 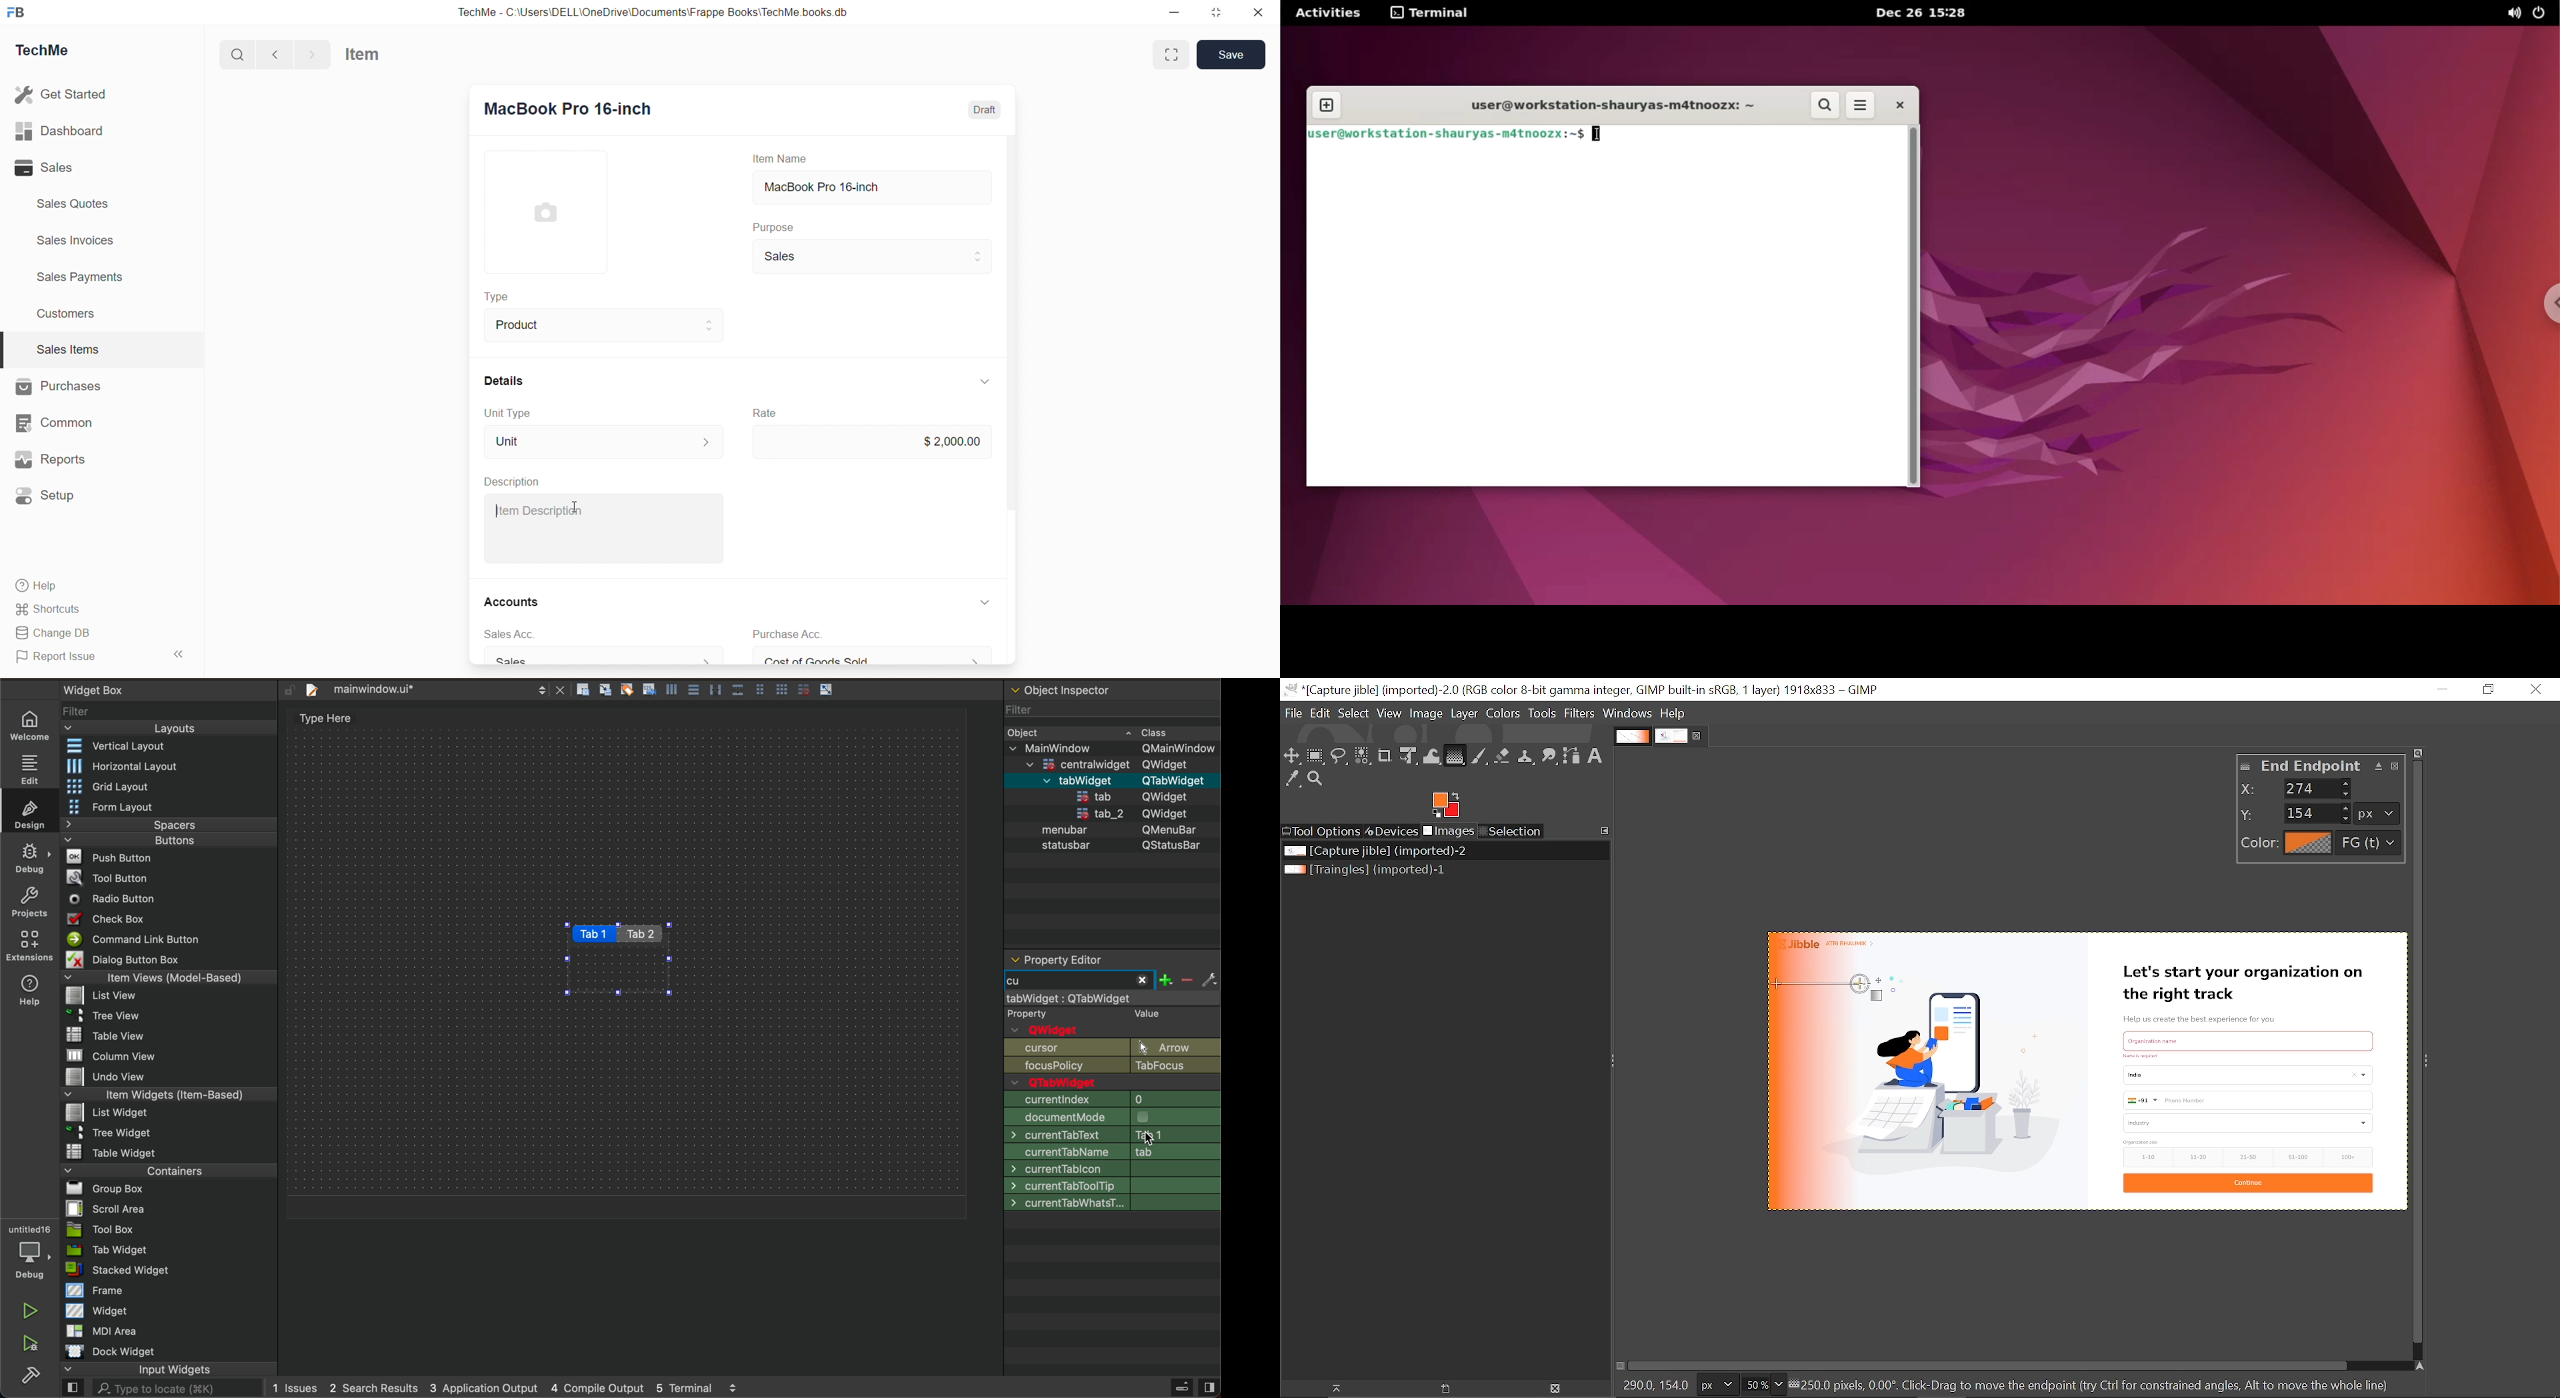 What do you see at coordinates (57, 423) in the screenshot?
I see `Common` at bounding box center [57, 423].